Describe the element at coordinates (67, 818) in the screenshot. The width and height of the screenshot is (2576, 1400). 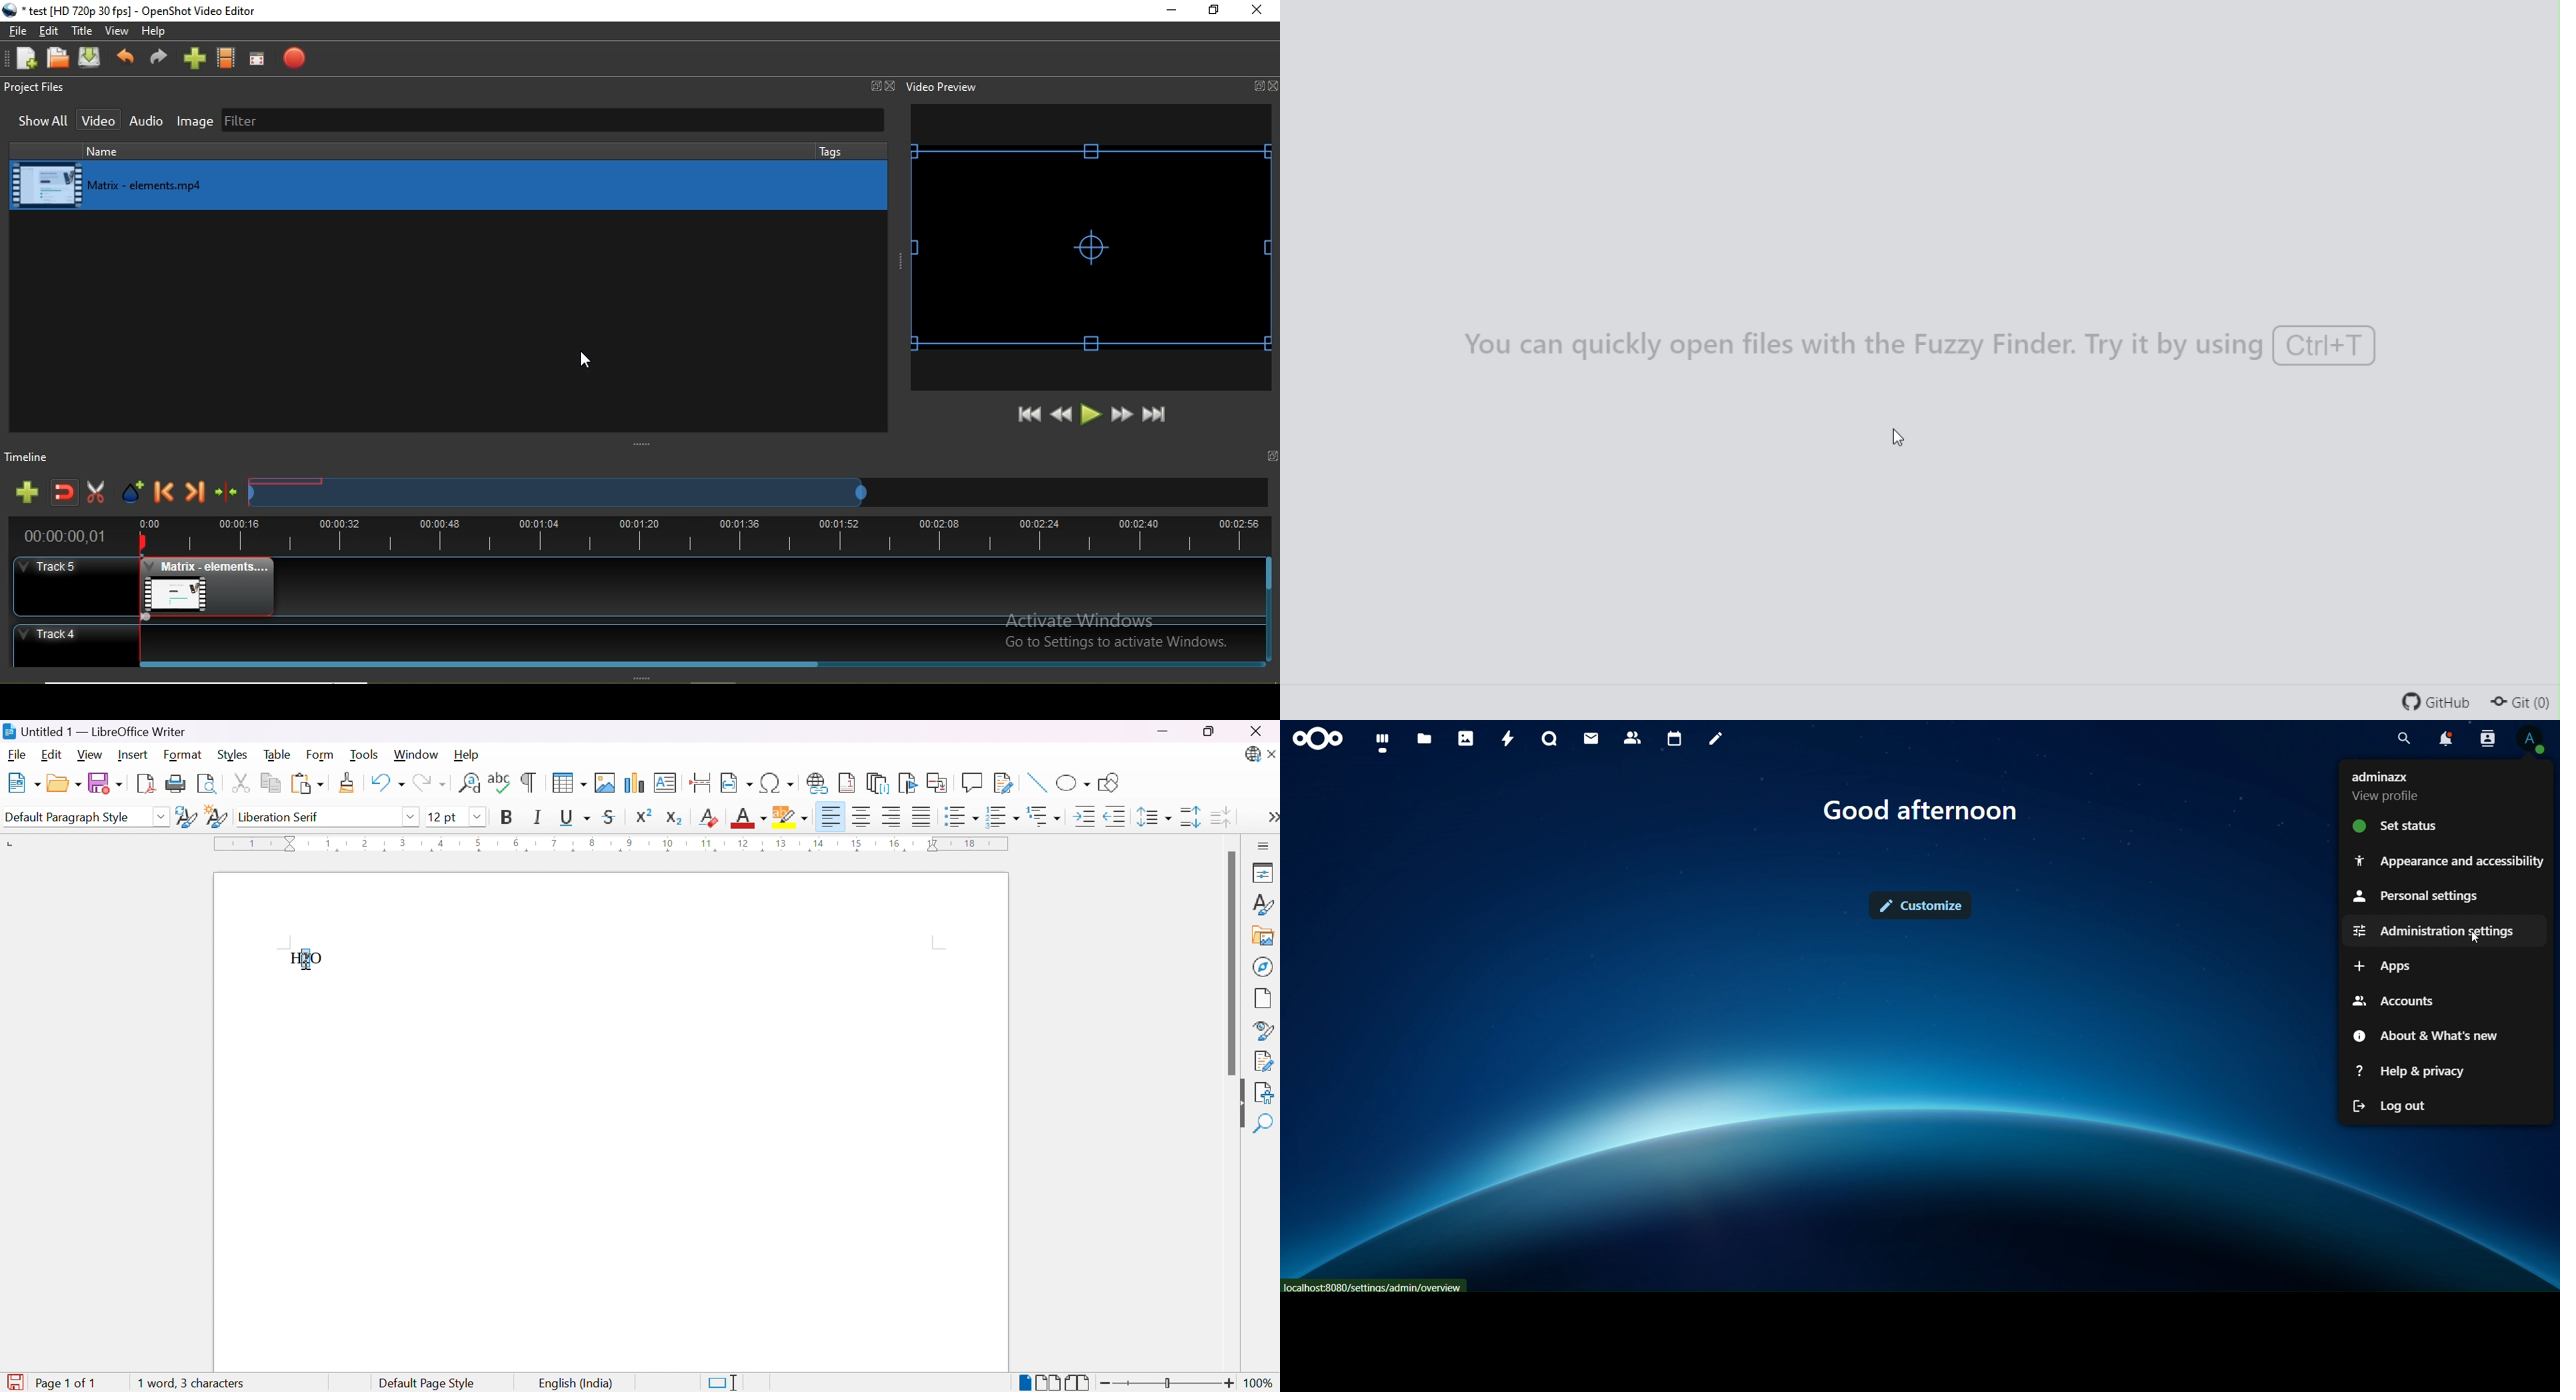
I see `Default paragraph style` at that location.